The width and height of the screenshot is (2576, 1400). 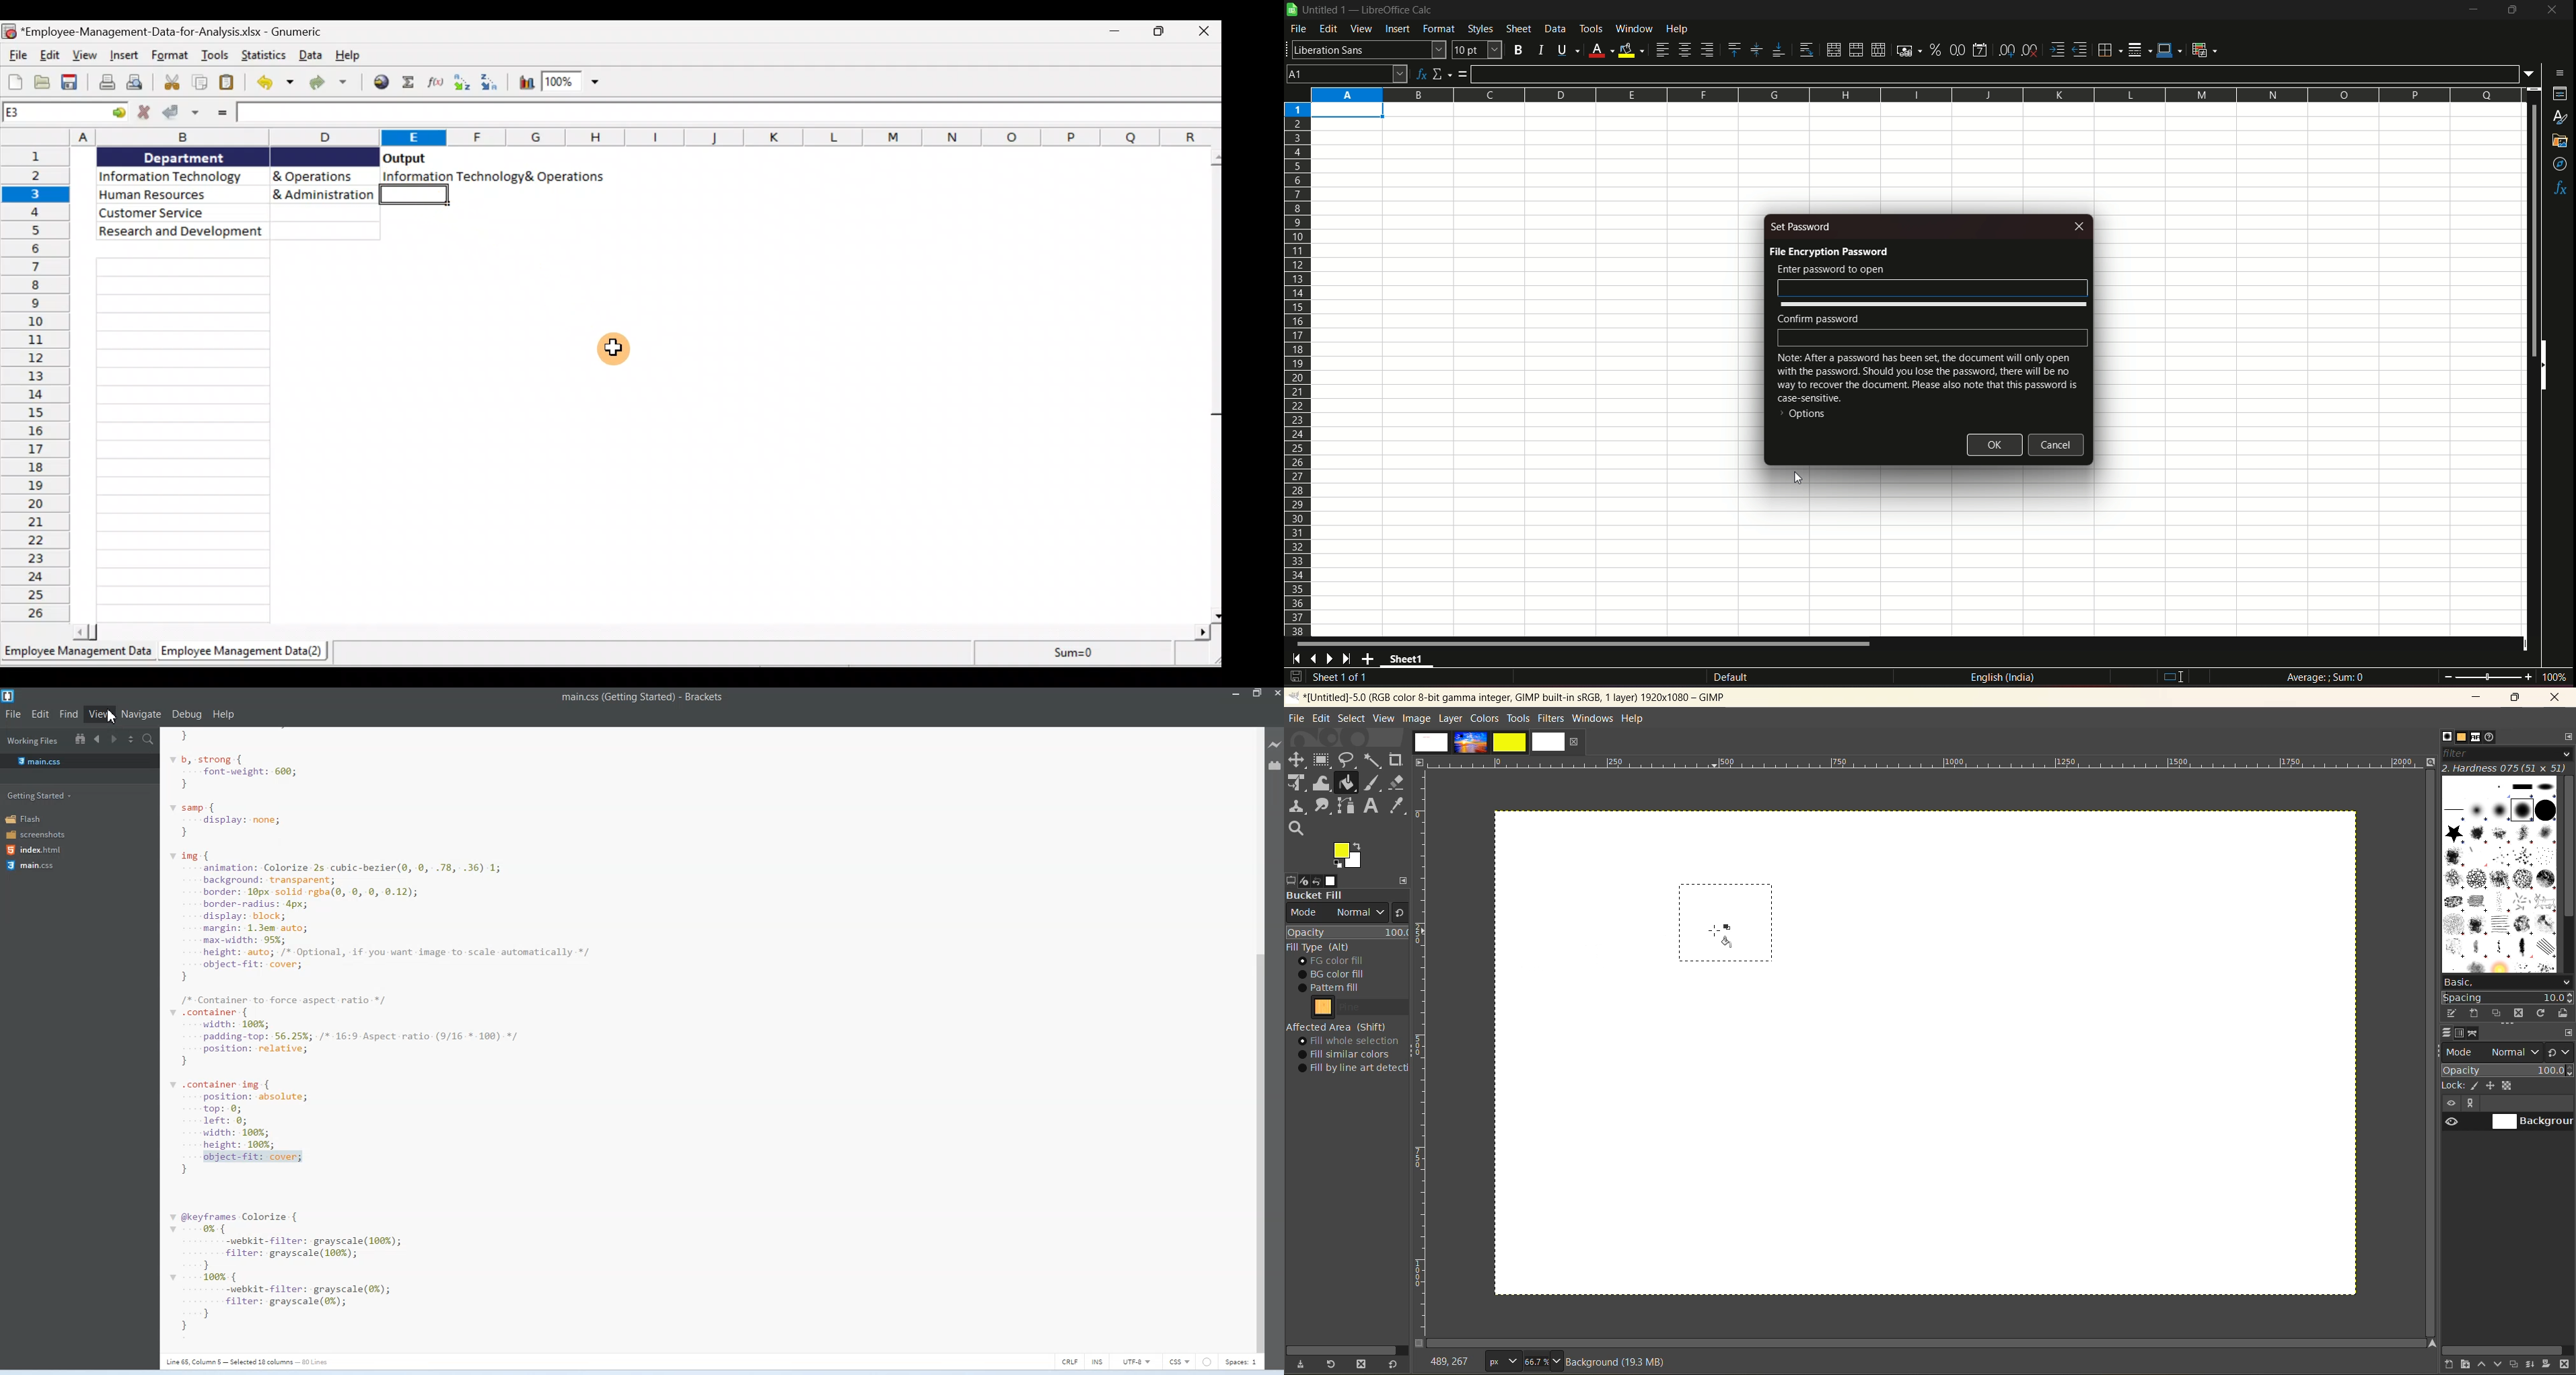 I want to click on close, so click(x=2081, y=226).